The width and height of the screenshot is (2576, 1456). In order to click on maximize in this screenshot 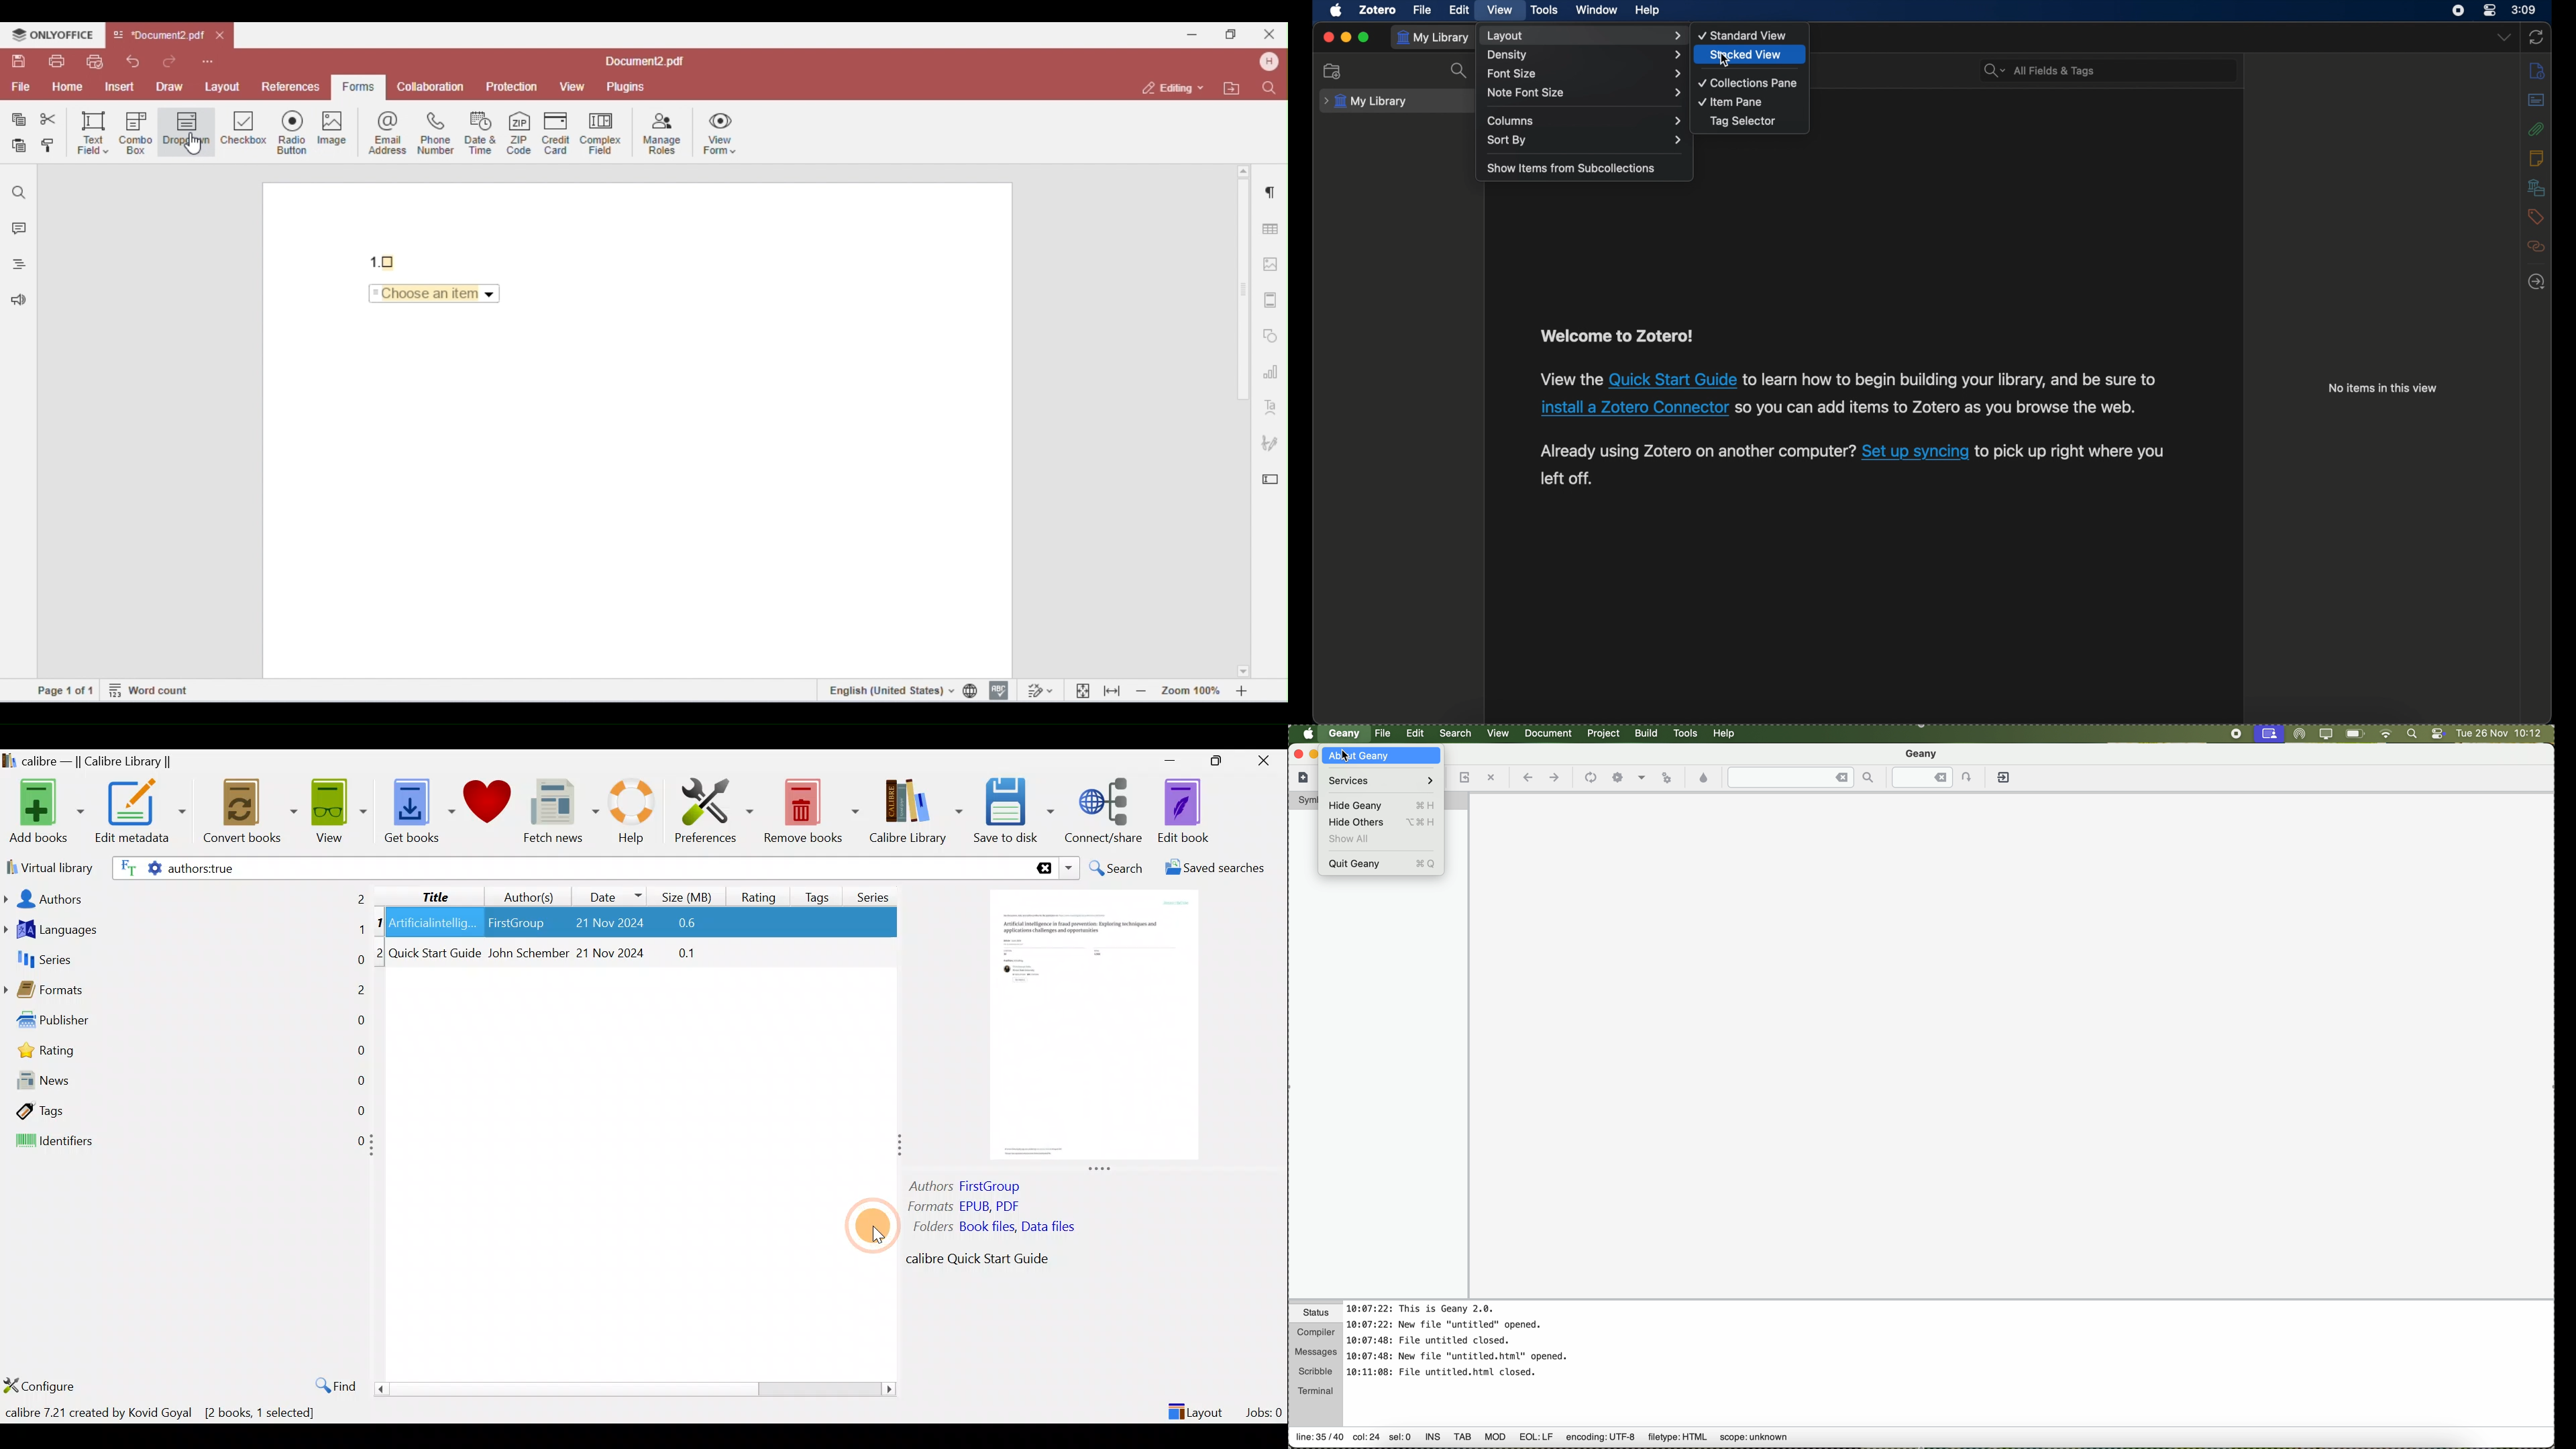, I will do `click(1364, 38)`.